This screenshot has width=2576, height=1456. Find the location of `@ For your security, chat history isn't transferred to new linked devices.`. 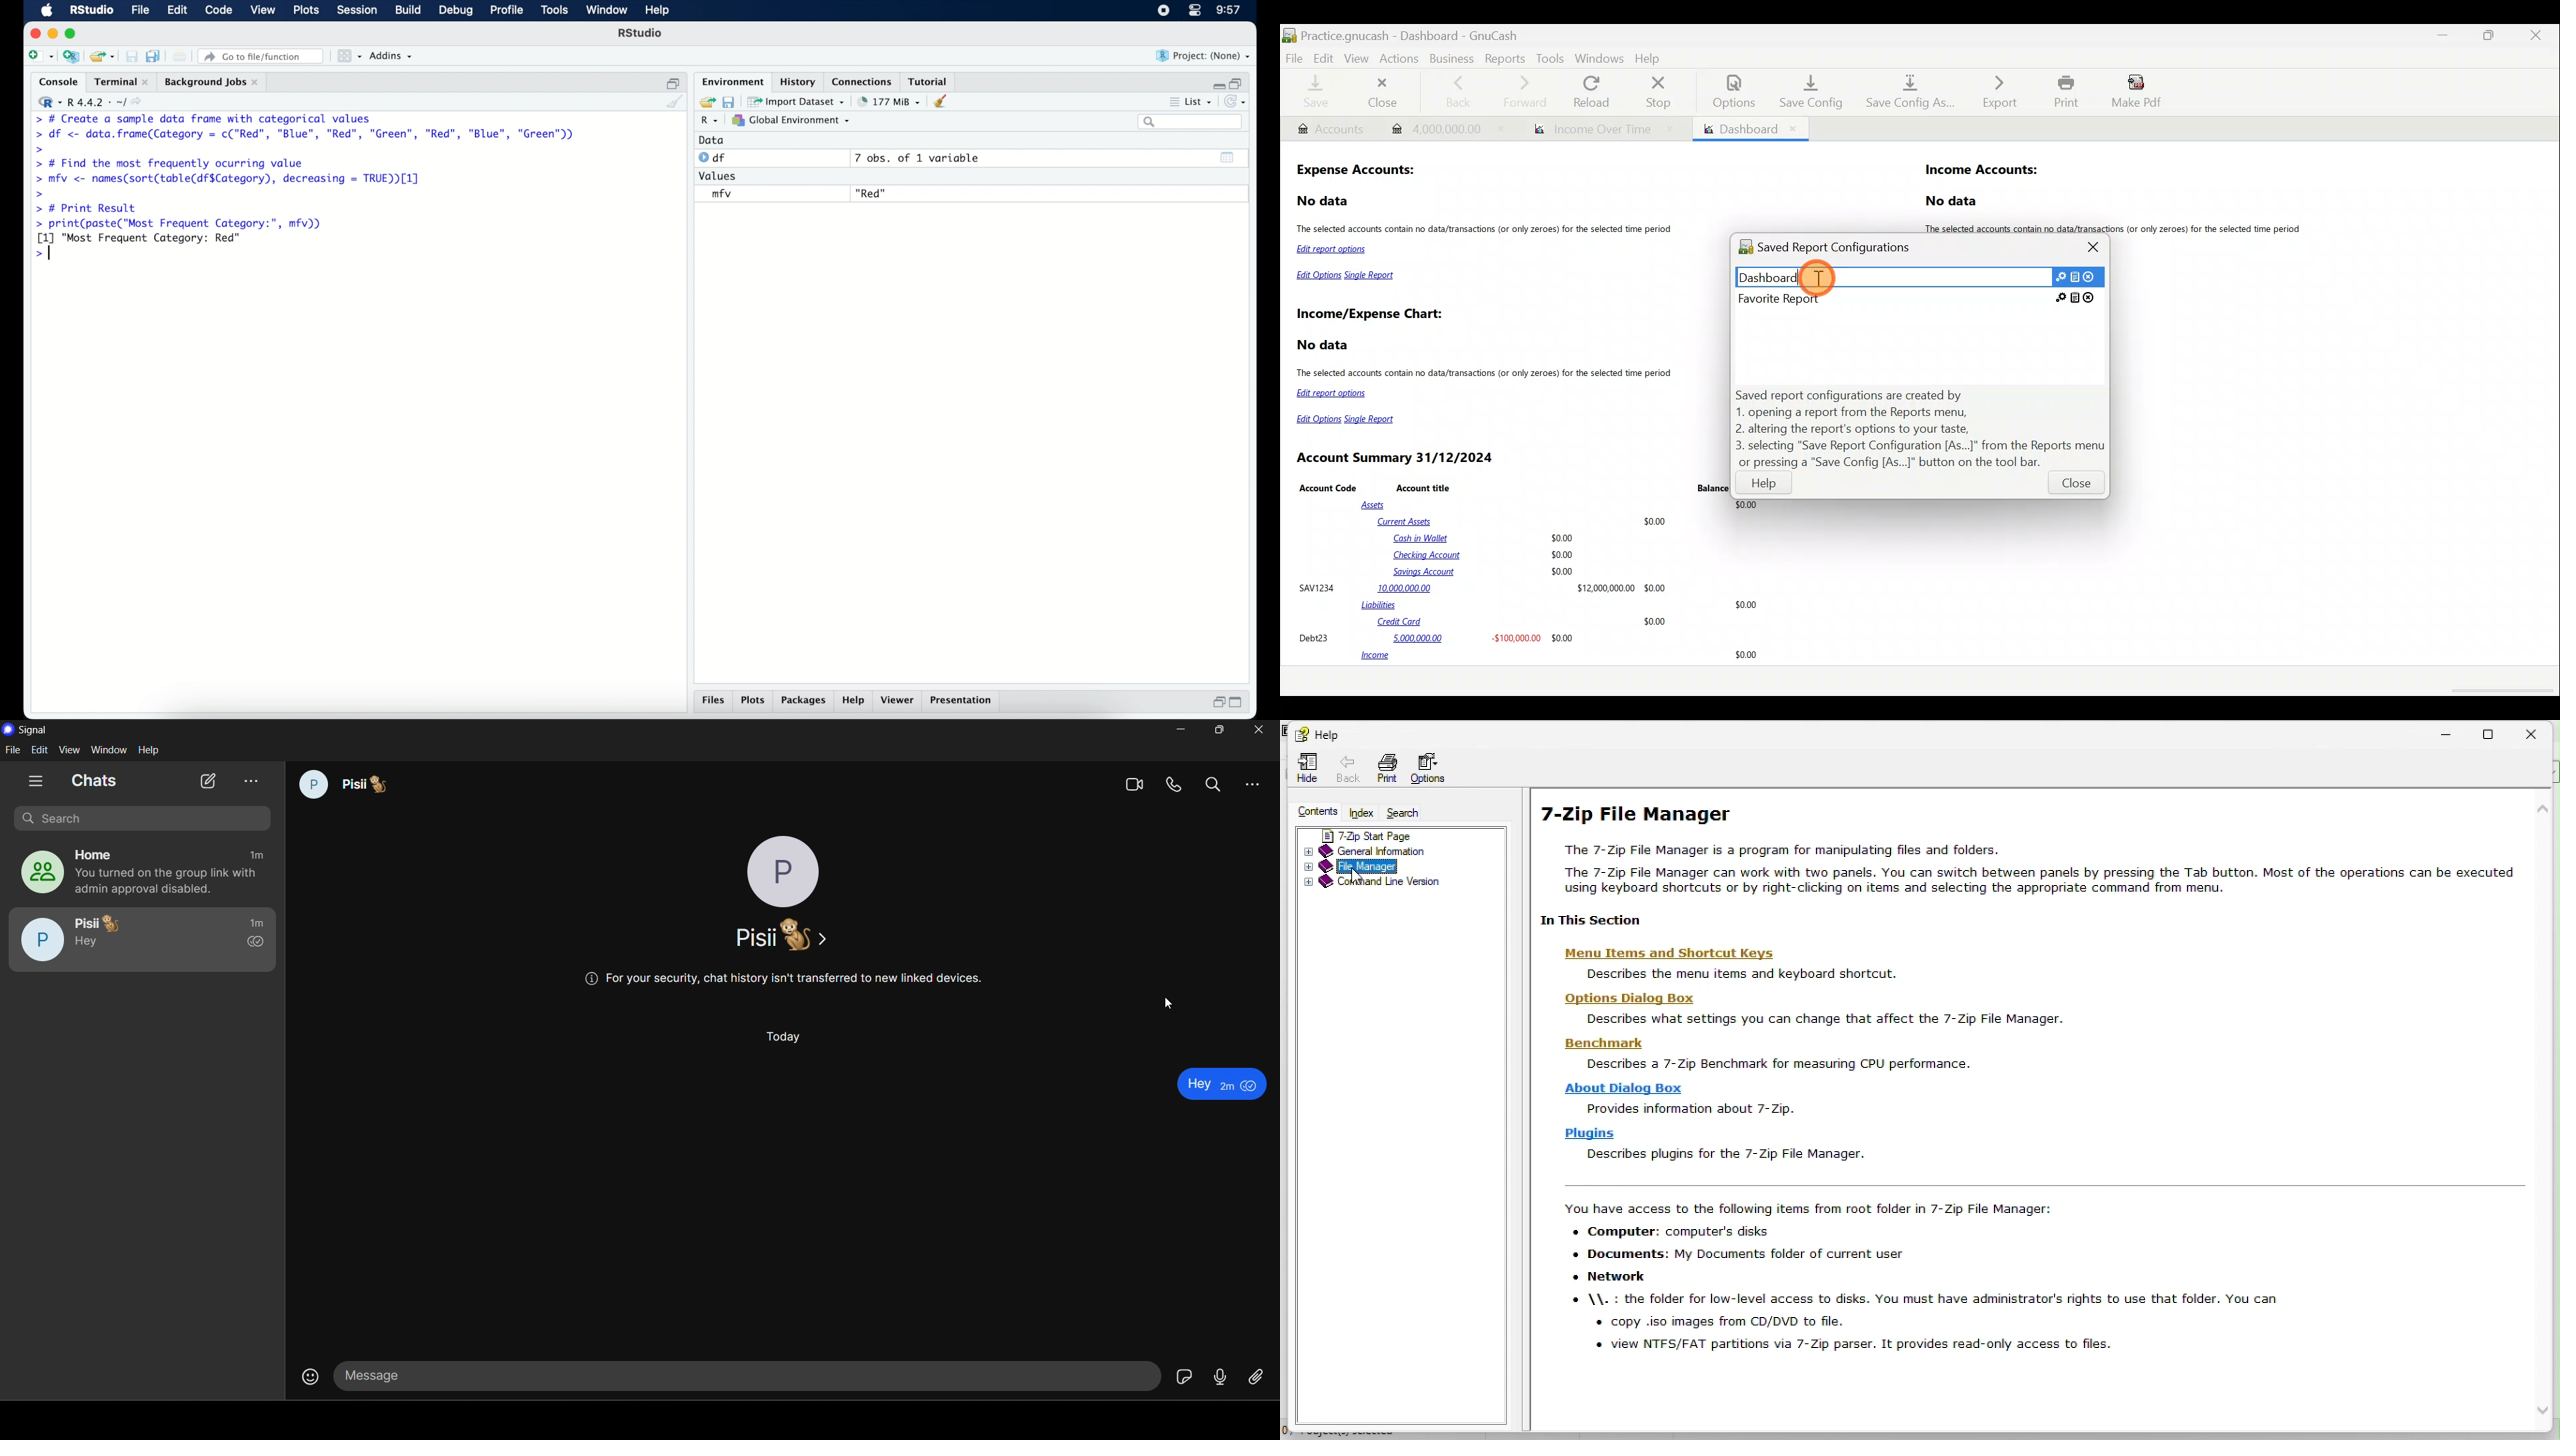

@ For your security, chat history isn't transferred to new linked devices. is located at coordinates (787, 977).